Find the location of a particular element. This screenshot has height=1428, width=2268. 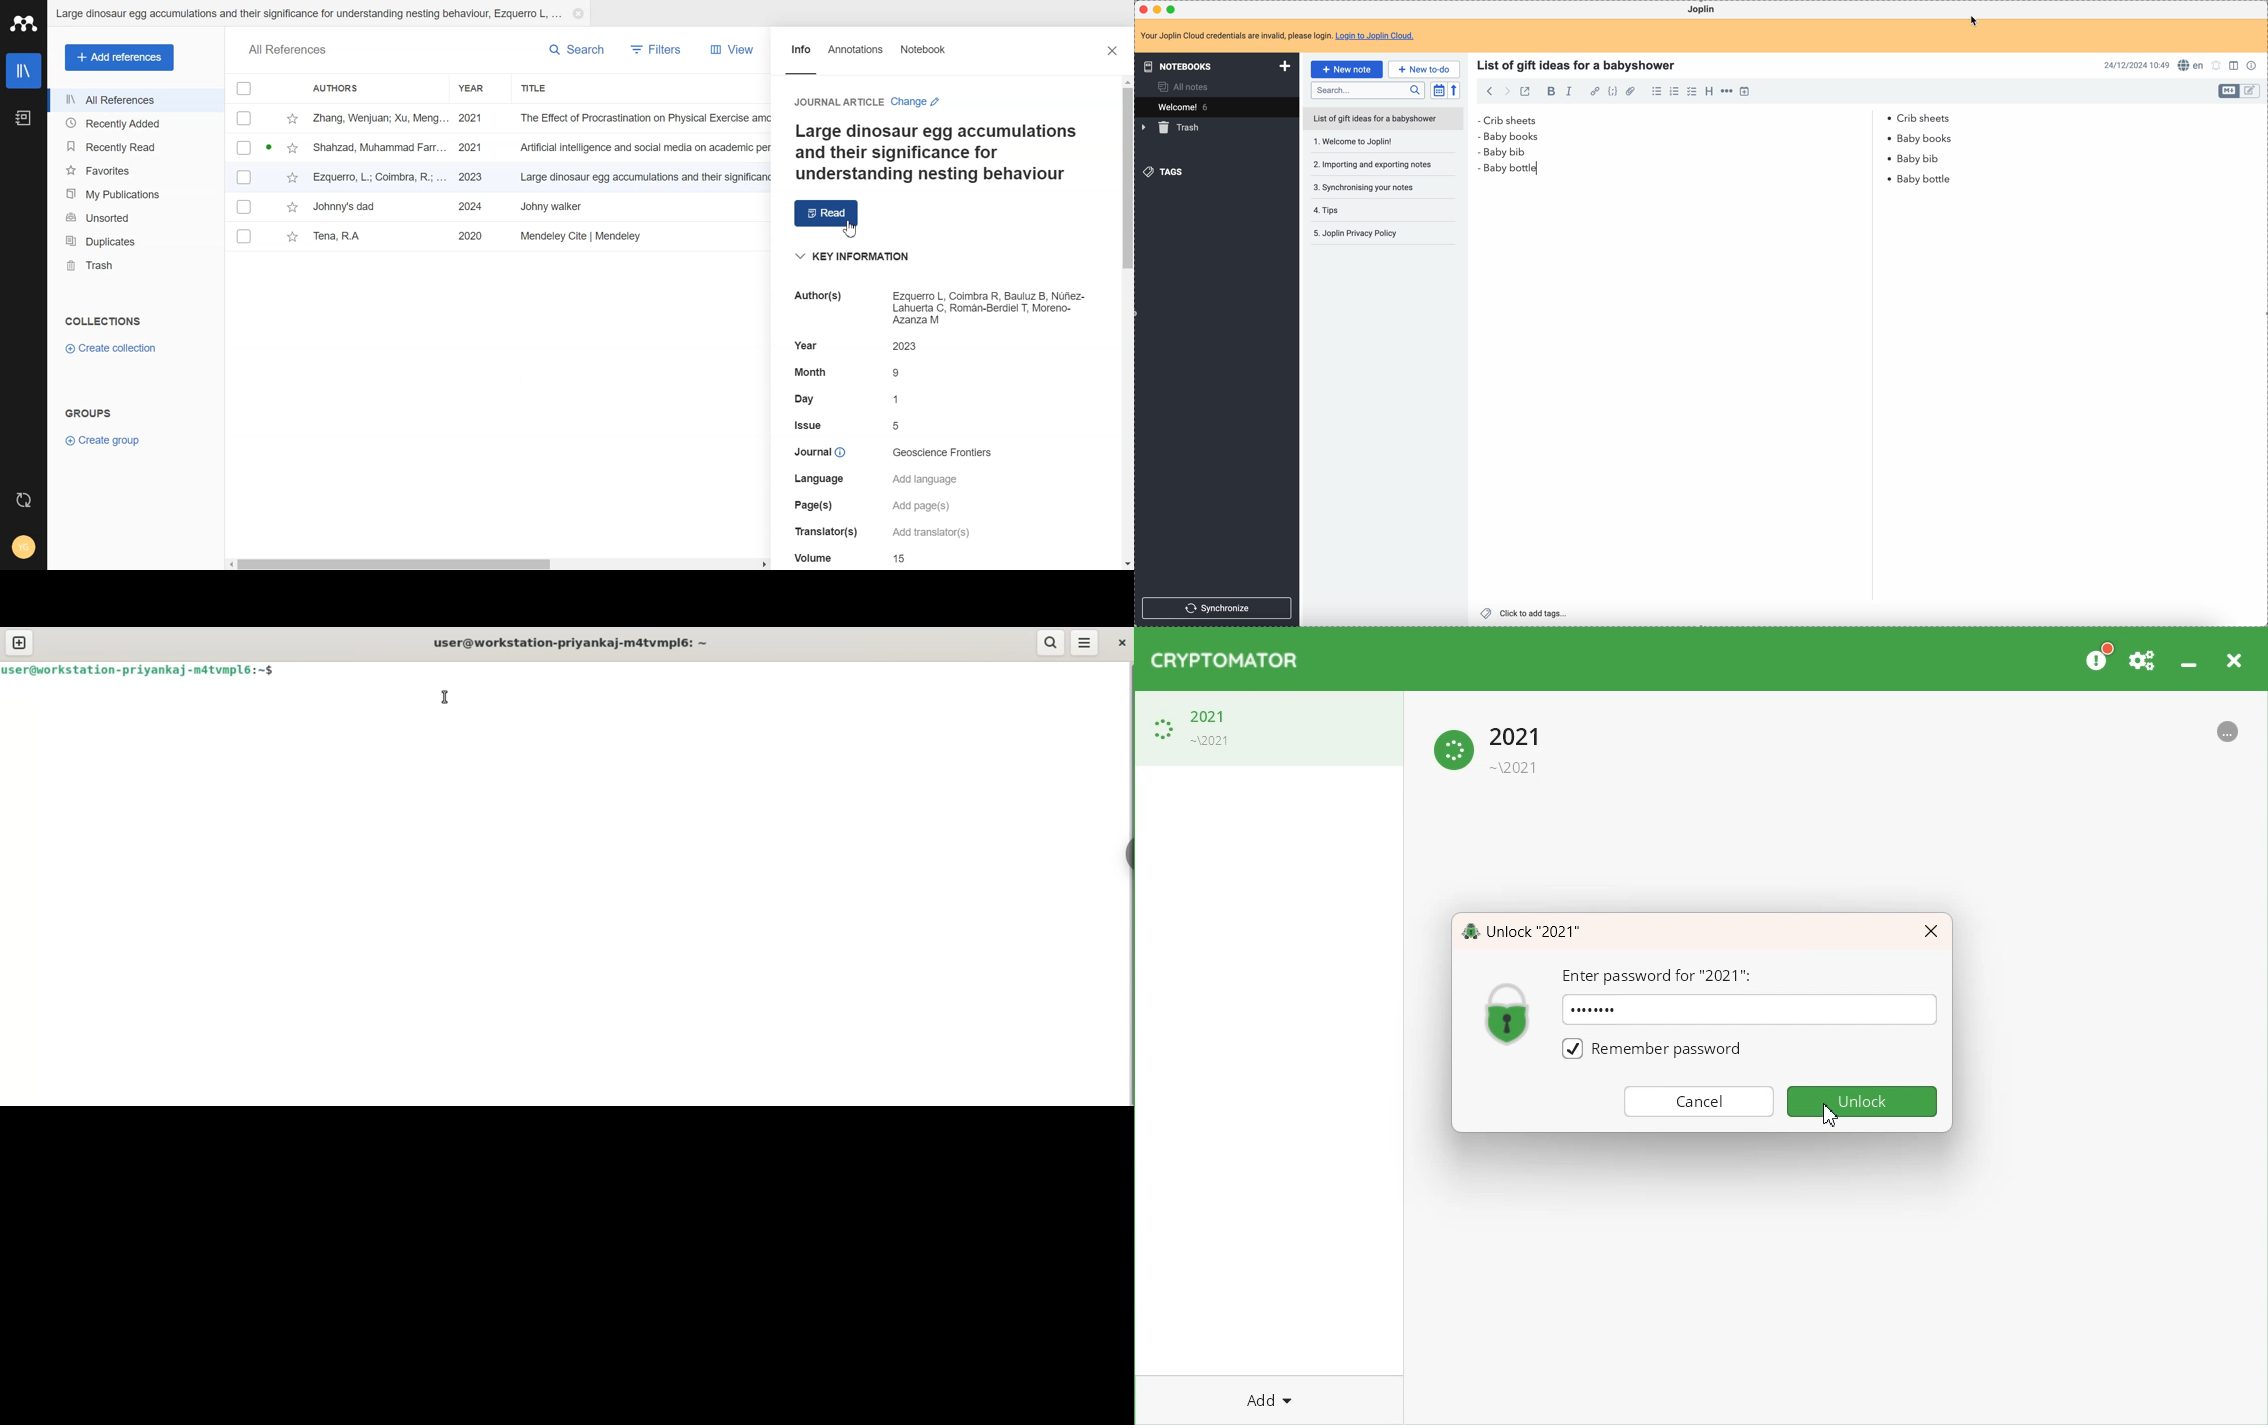

Read is located at coordinates (827, 213).